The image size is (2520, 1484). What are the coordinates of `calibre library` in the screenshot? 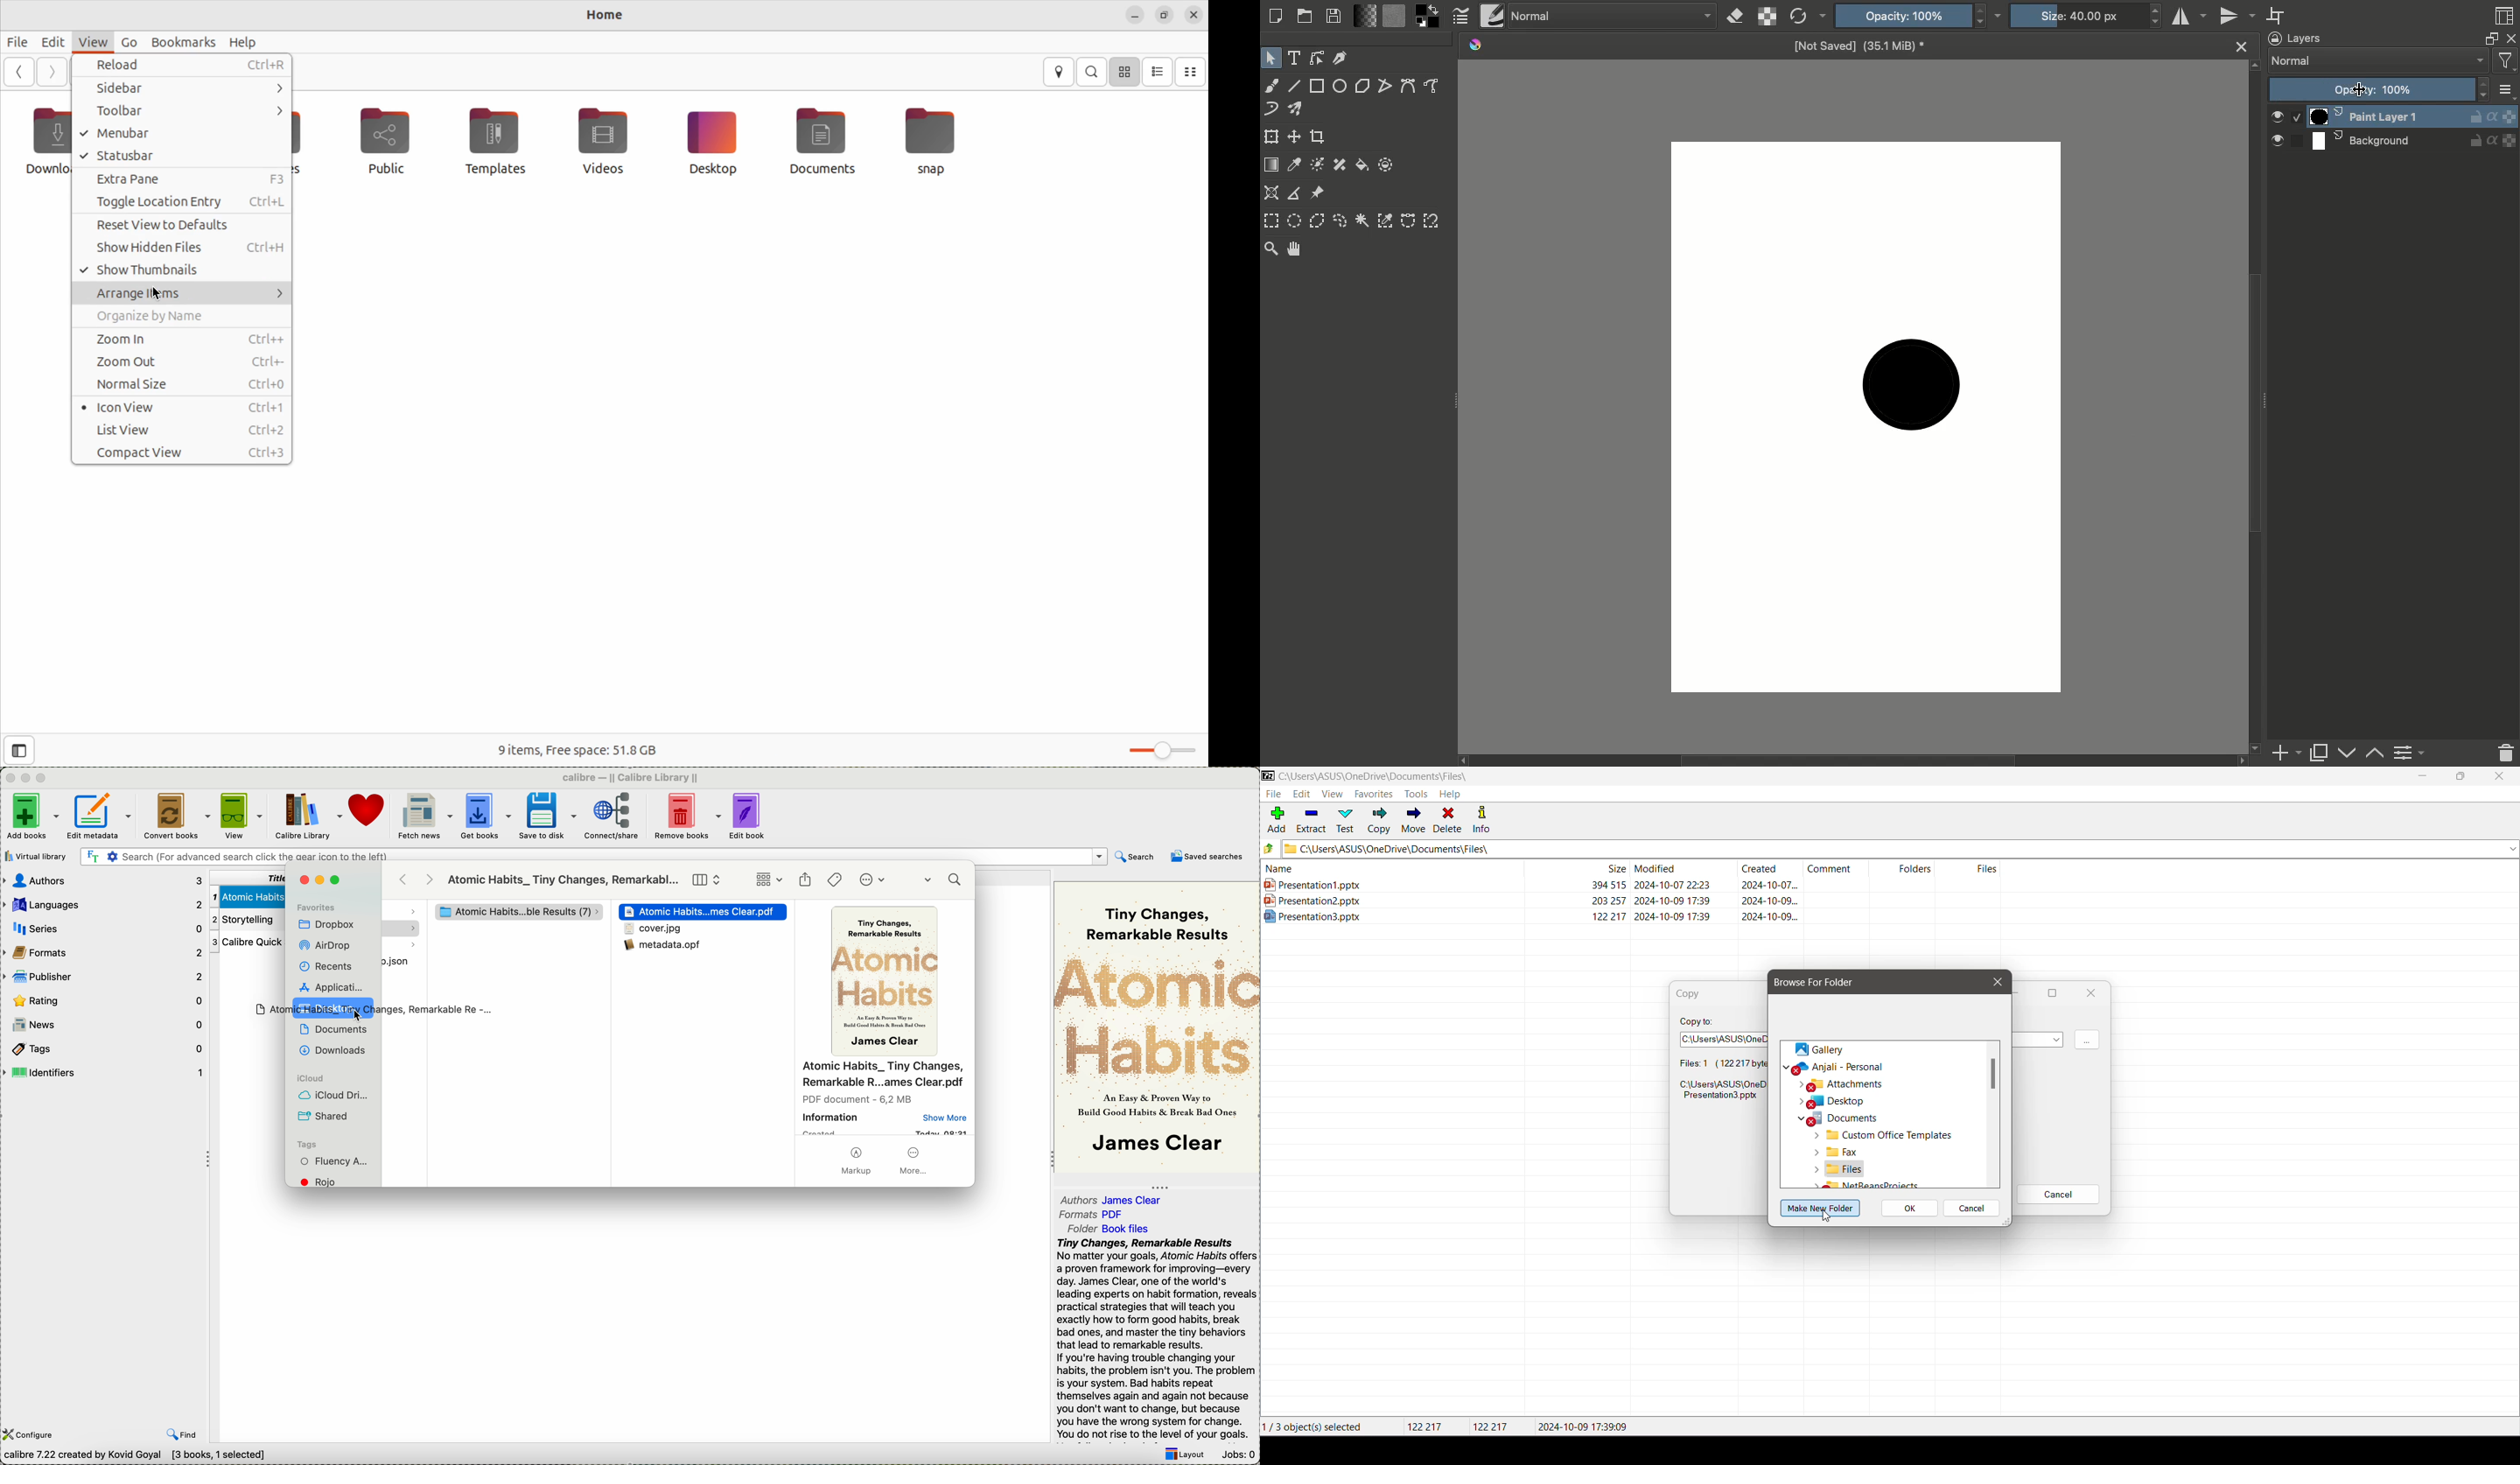 It's located at (309, 818).